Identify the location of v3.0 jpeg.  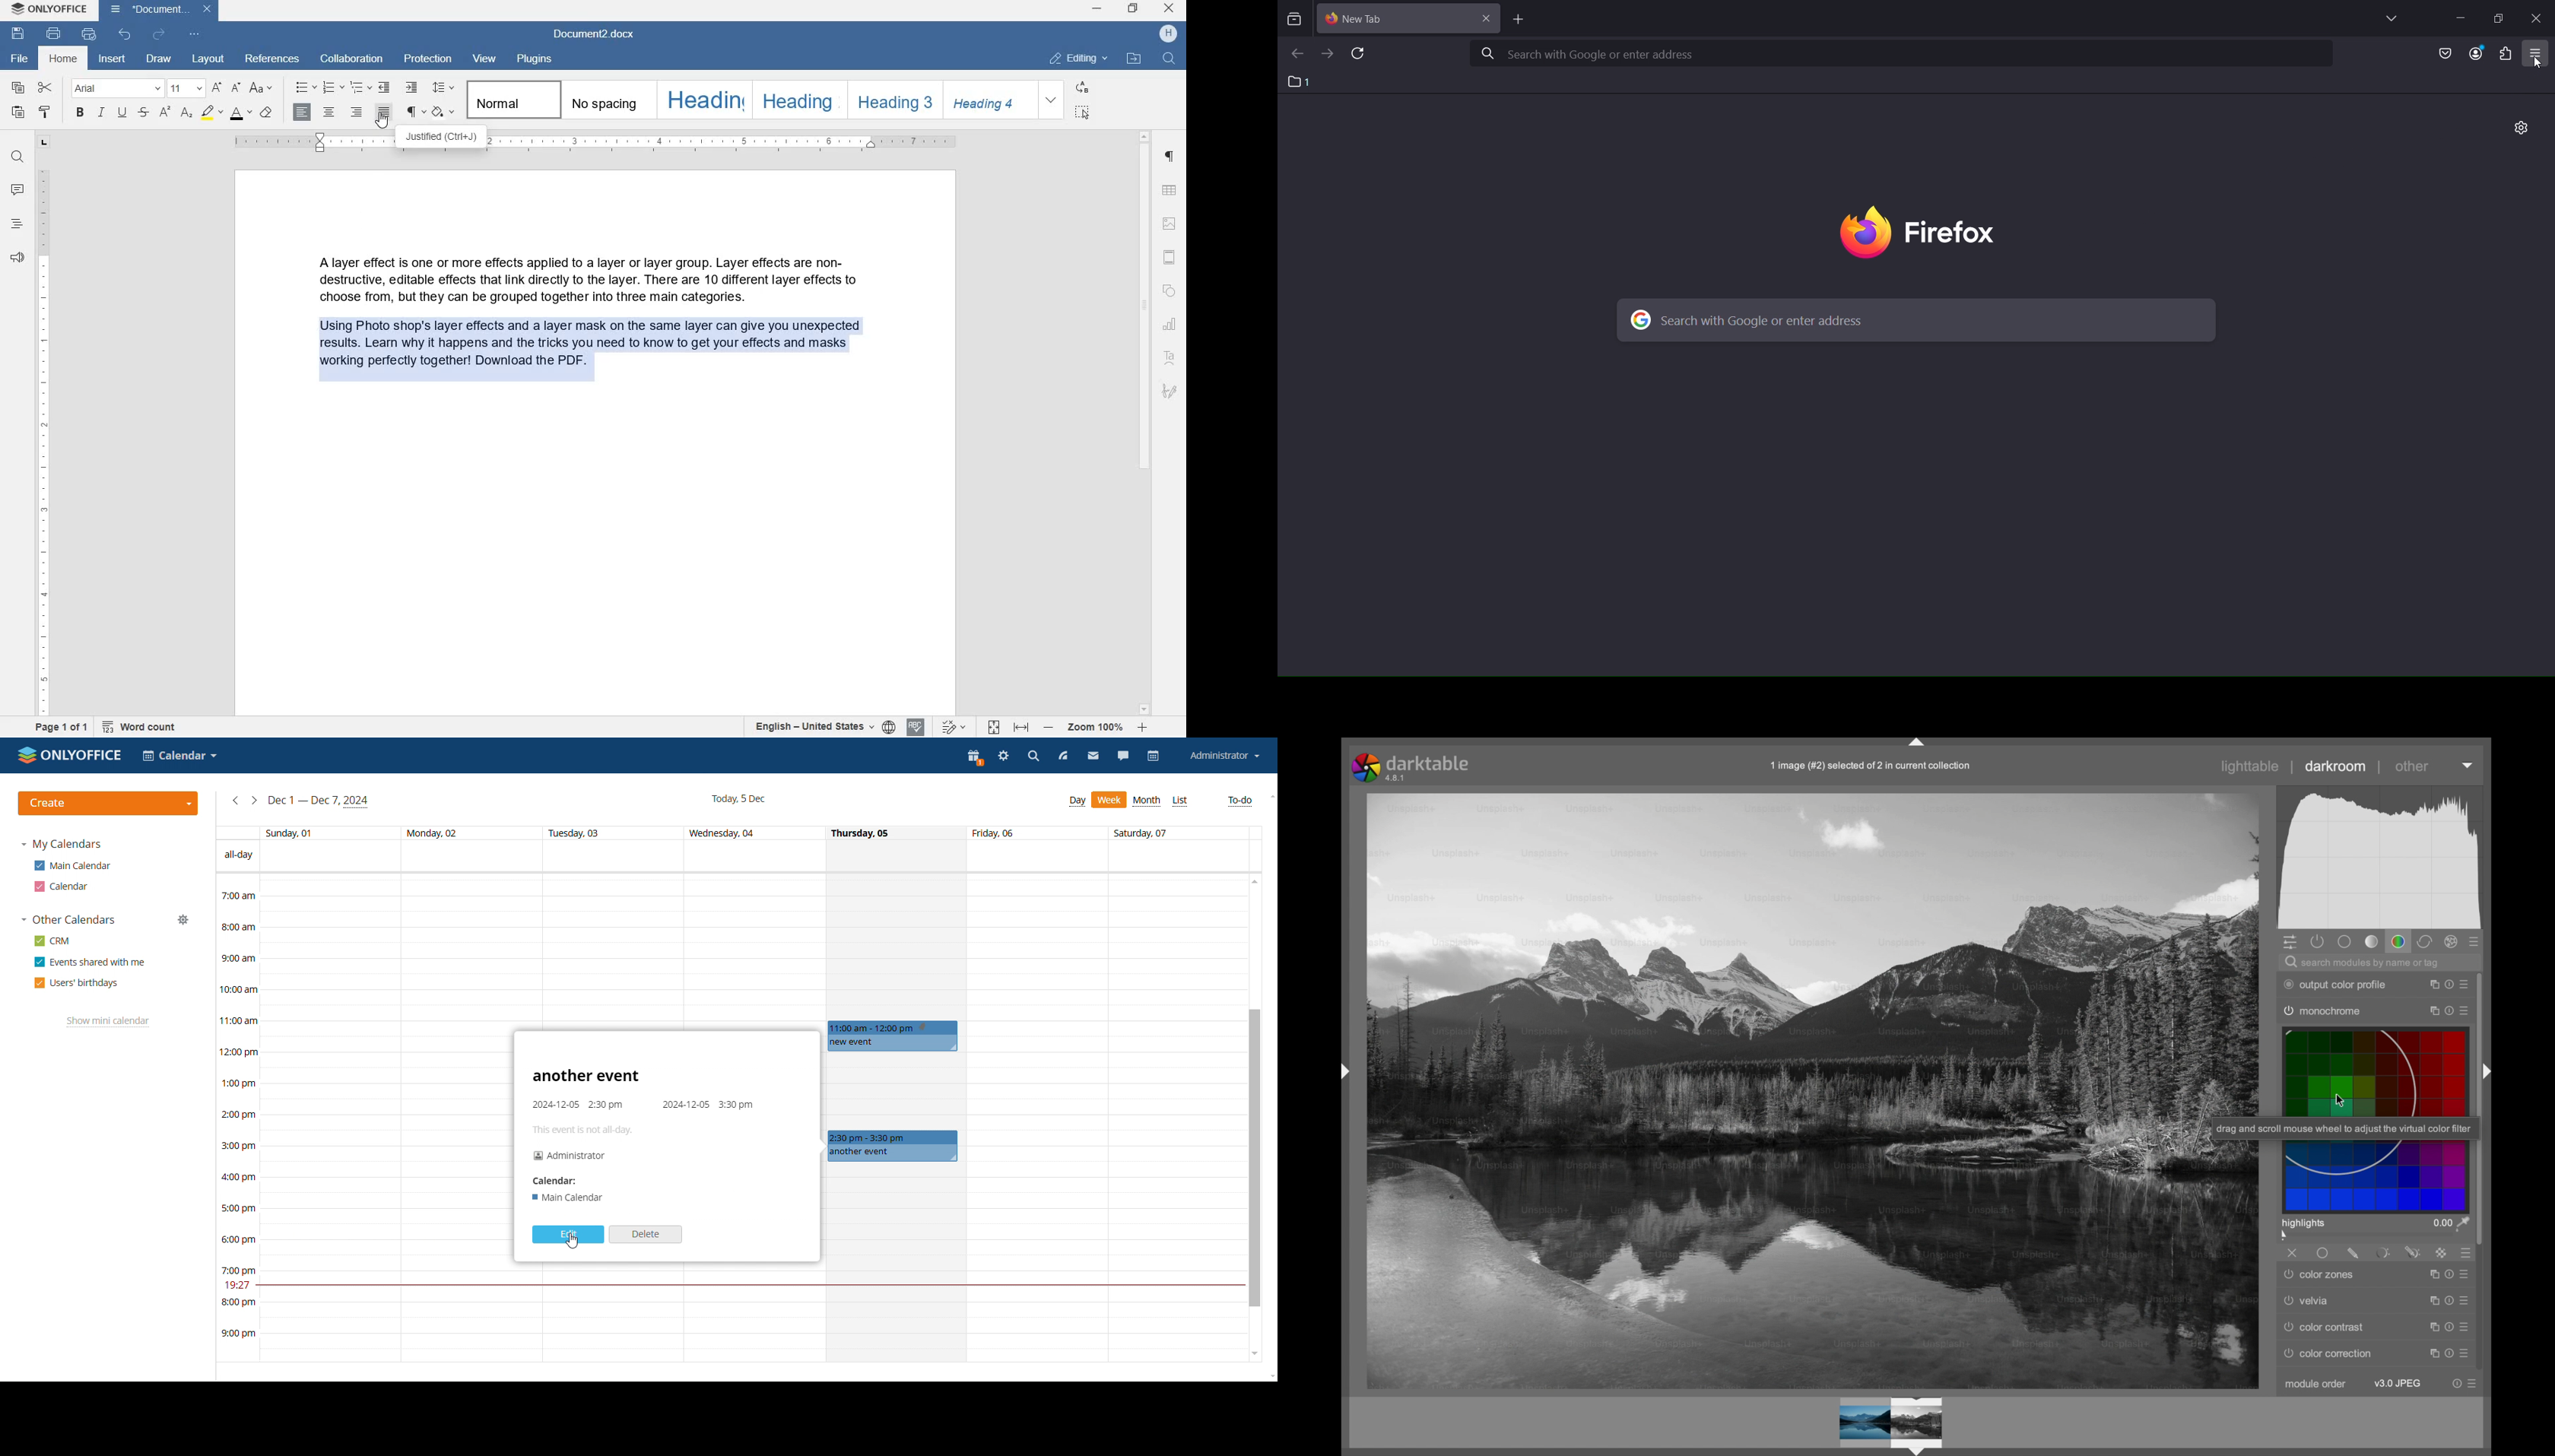
(2397, 1383).